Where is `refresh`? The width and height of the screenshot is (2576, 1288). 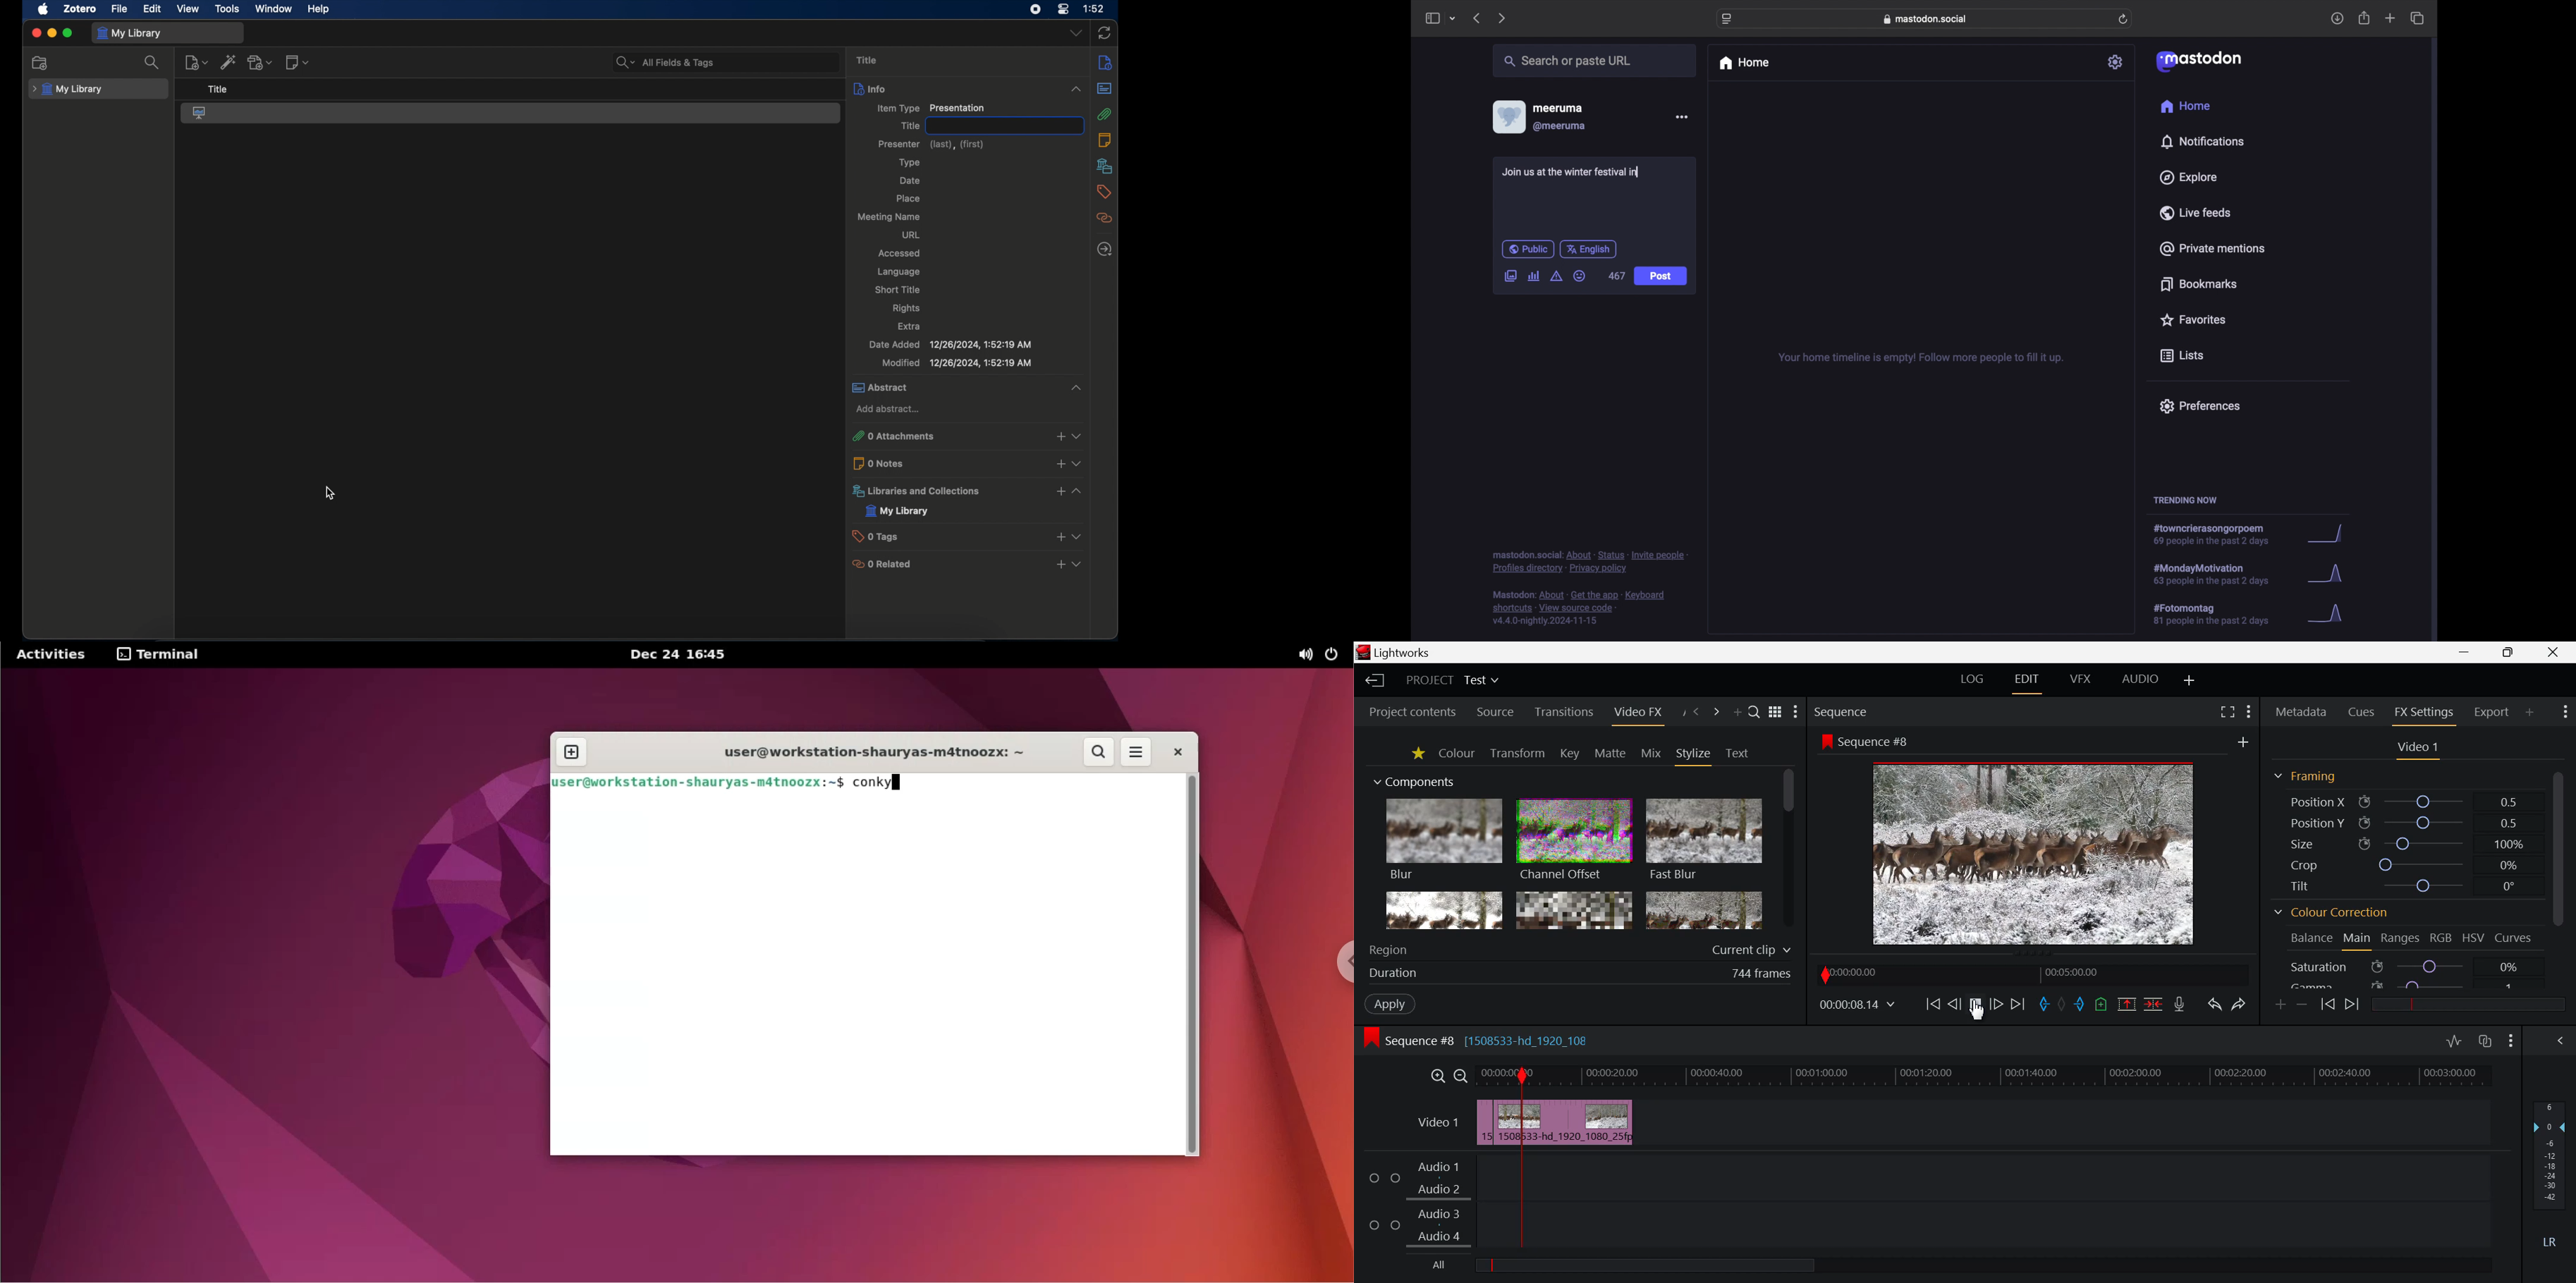 refresh is located at coordinates (2125, 20).